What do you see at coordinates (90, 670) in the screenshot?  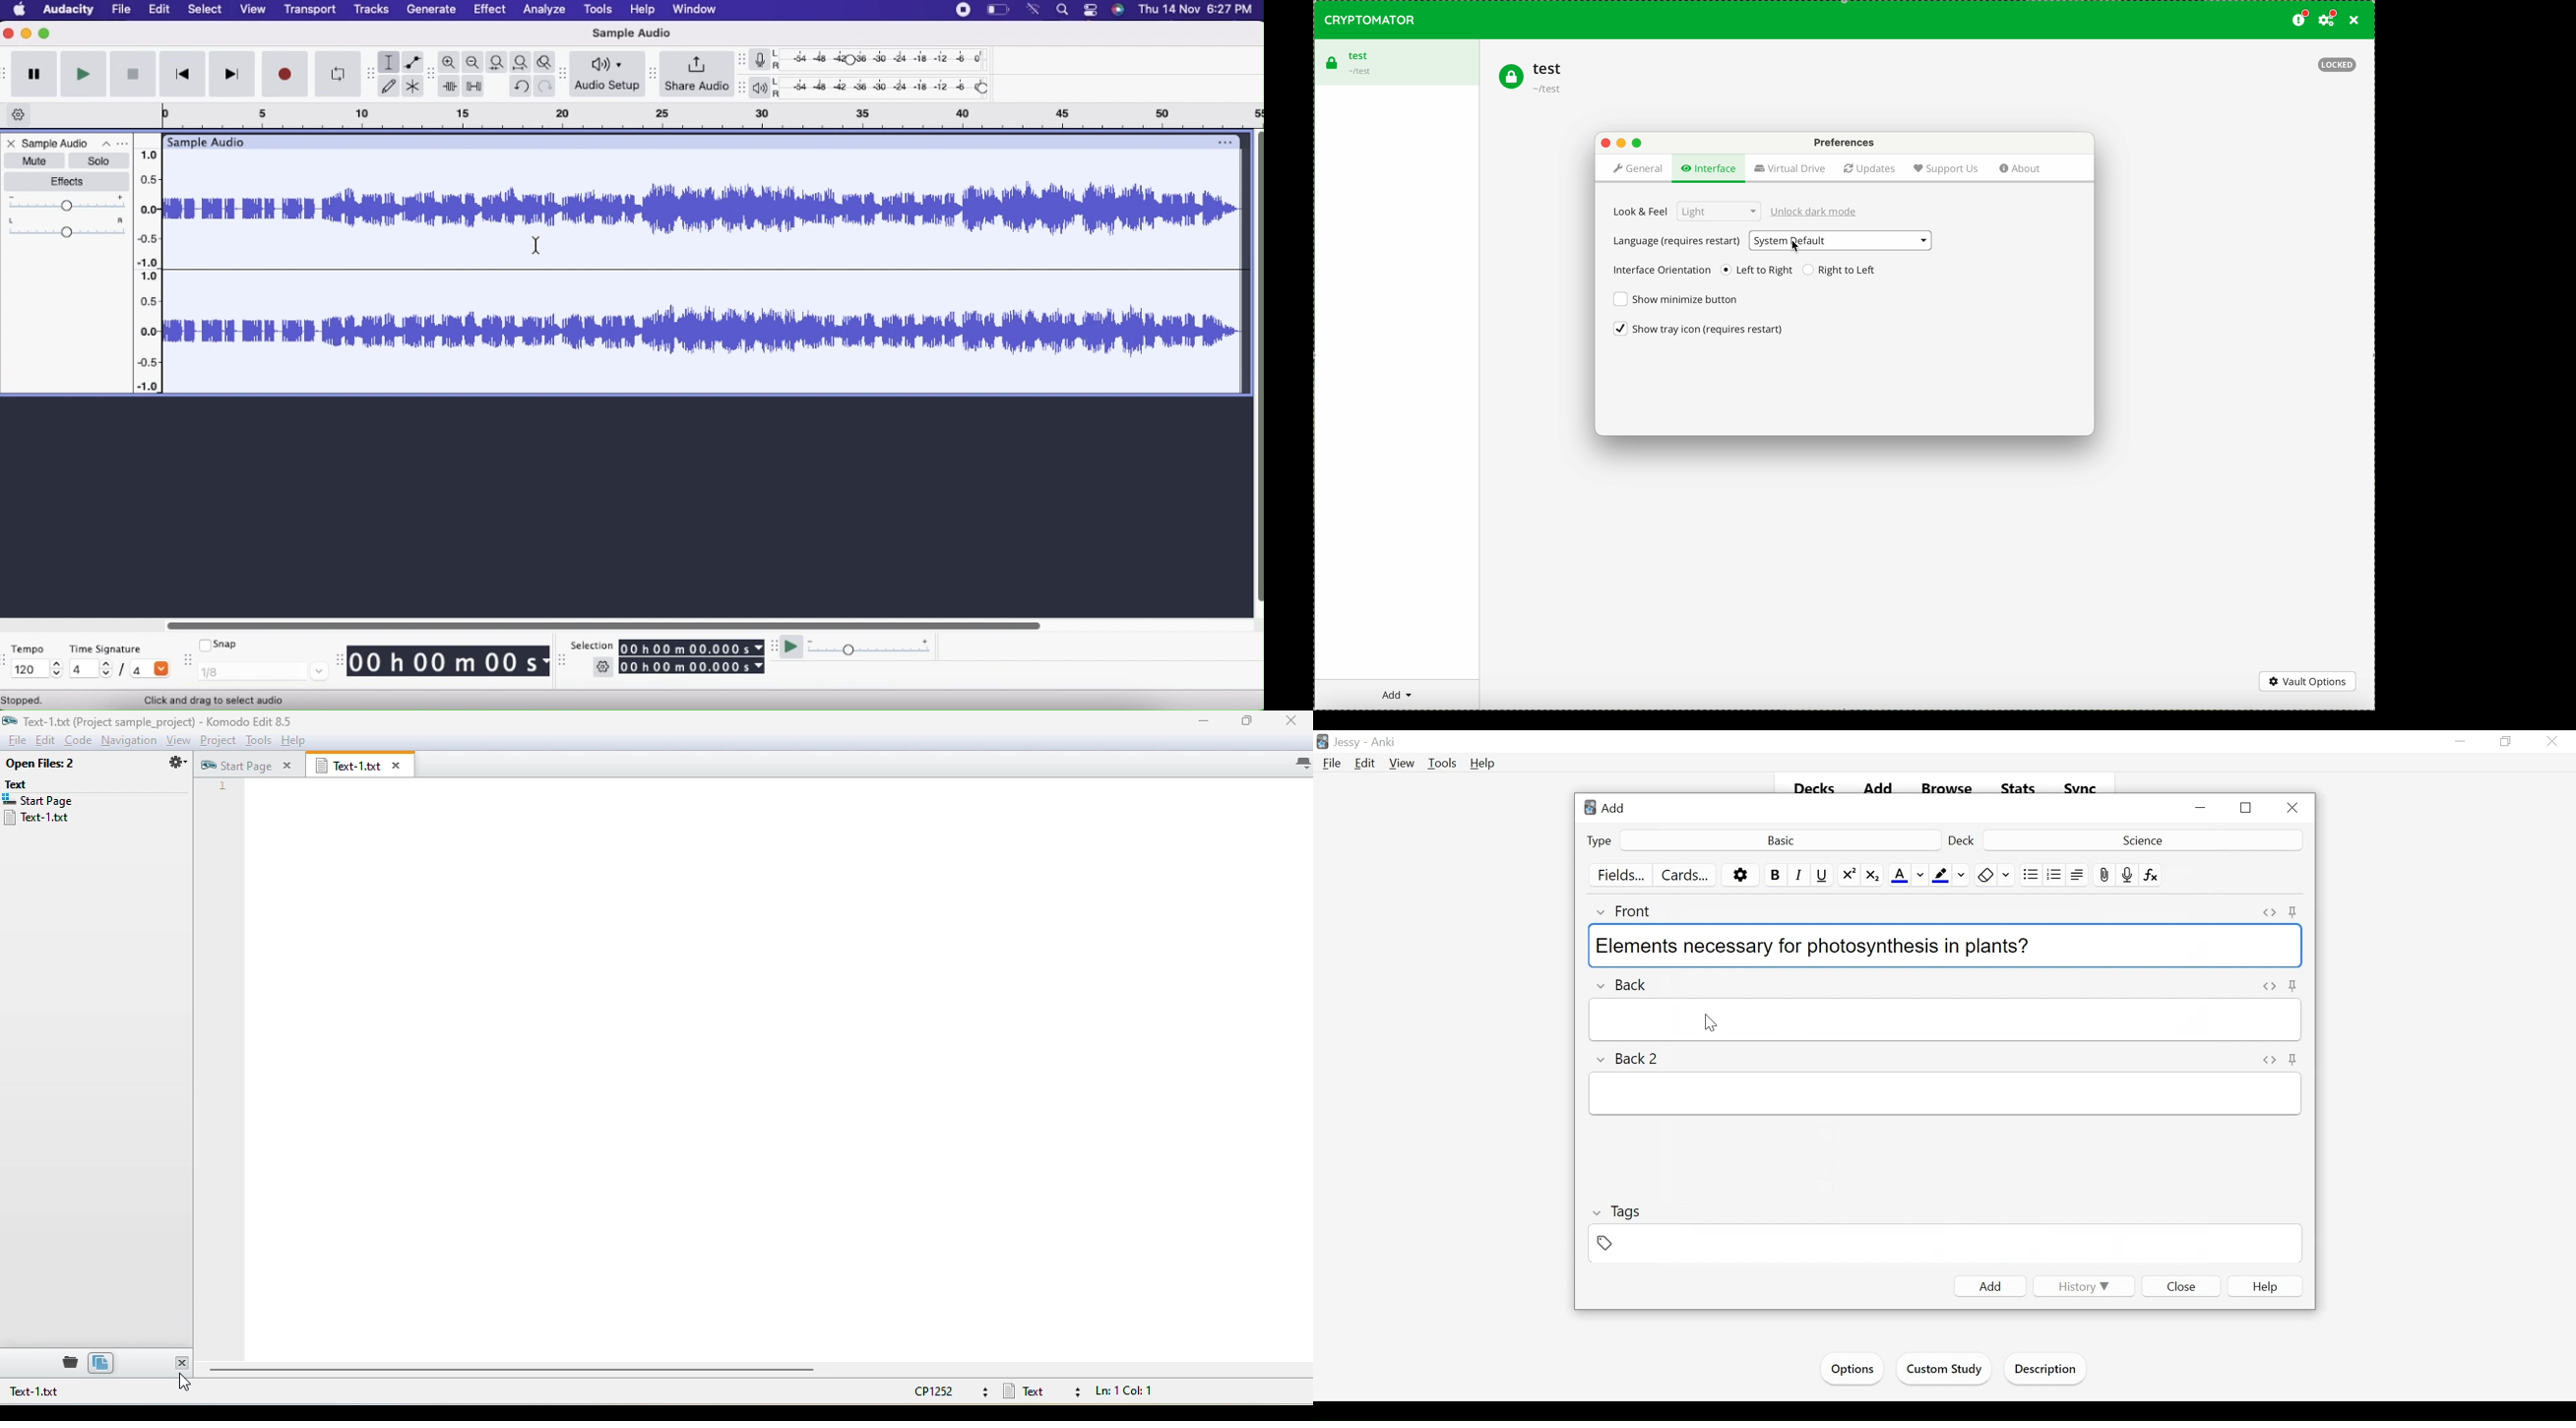 I see `4` at bounding box center [90, 670].